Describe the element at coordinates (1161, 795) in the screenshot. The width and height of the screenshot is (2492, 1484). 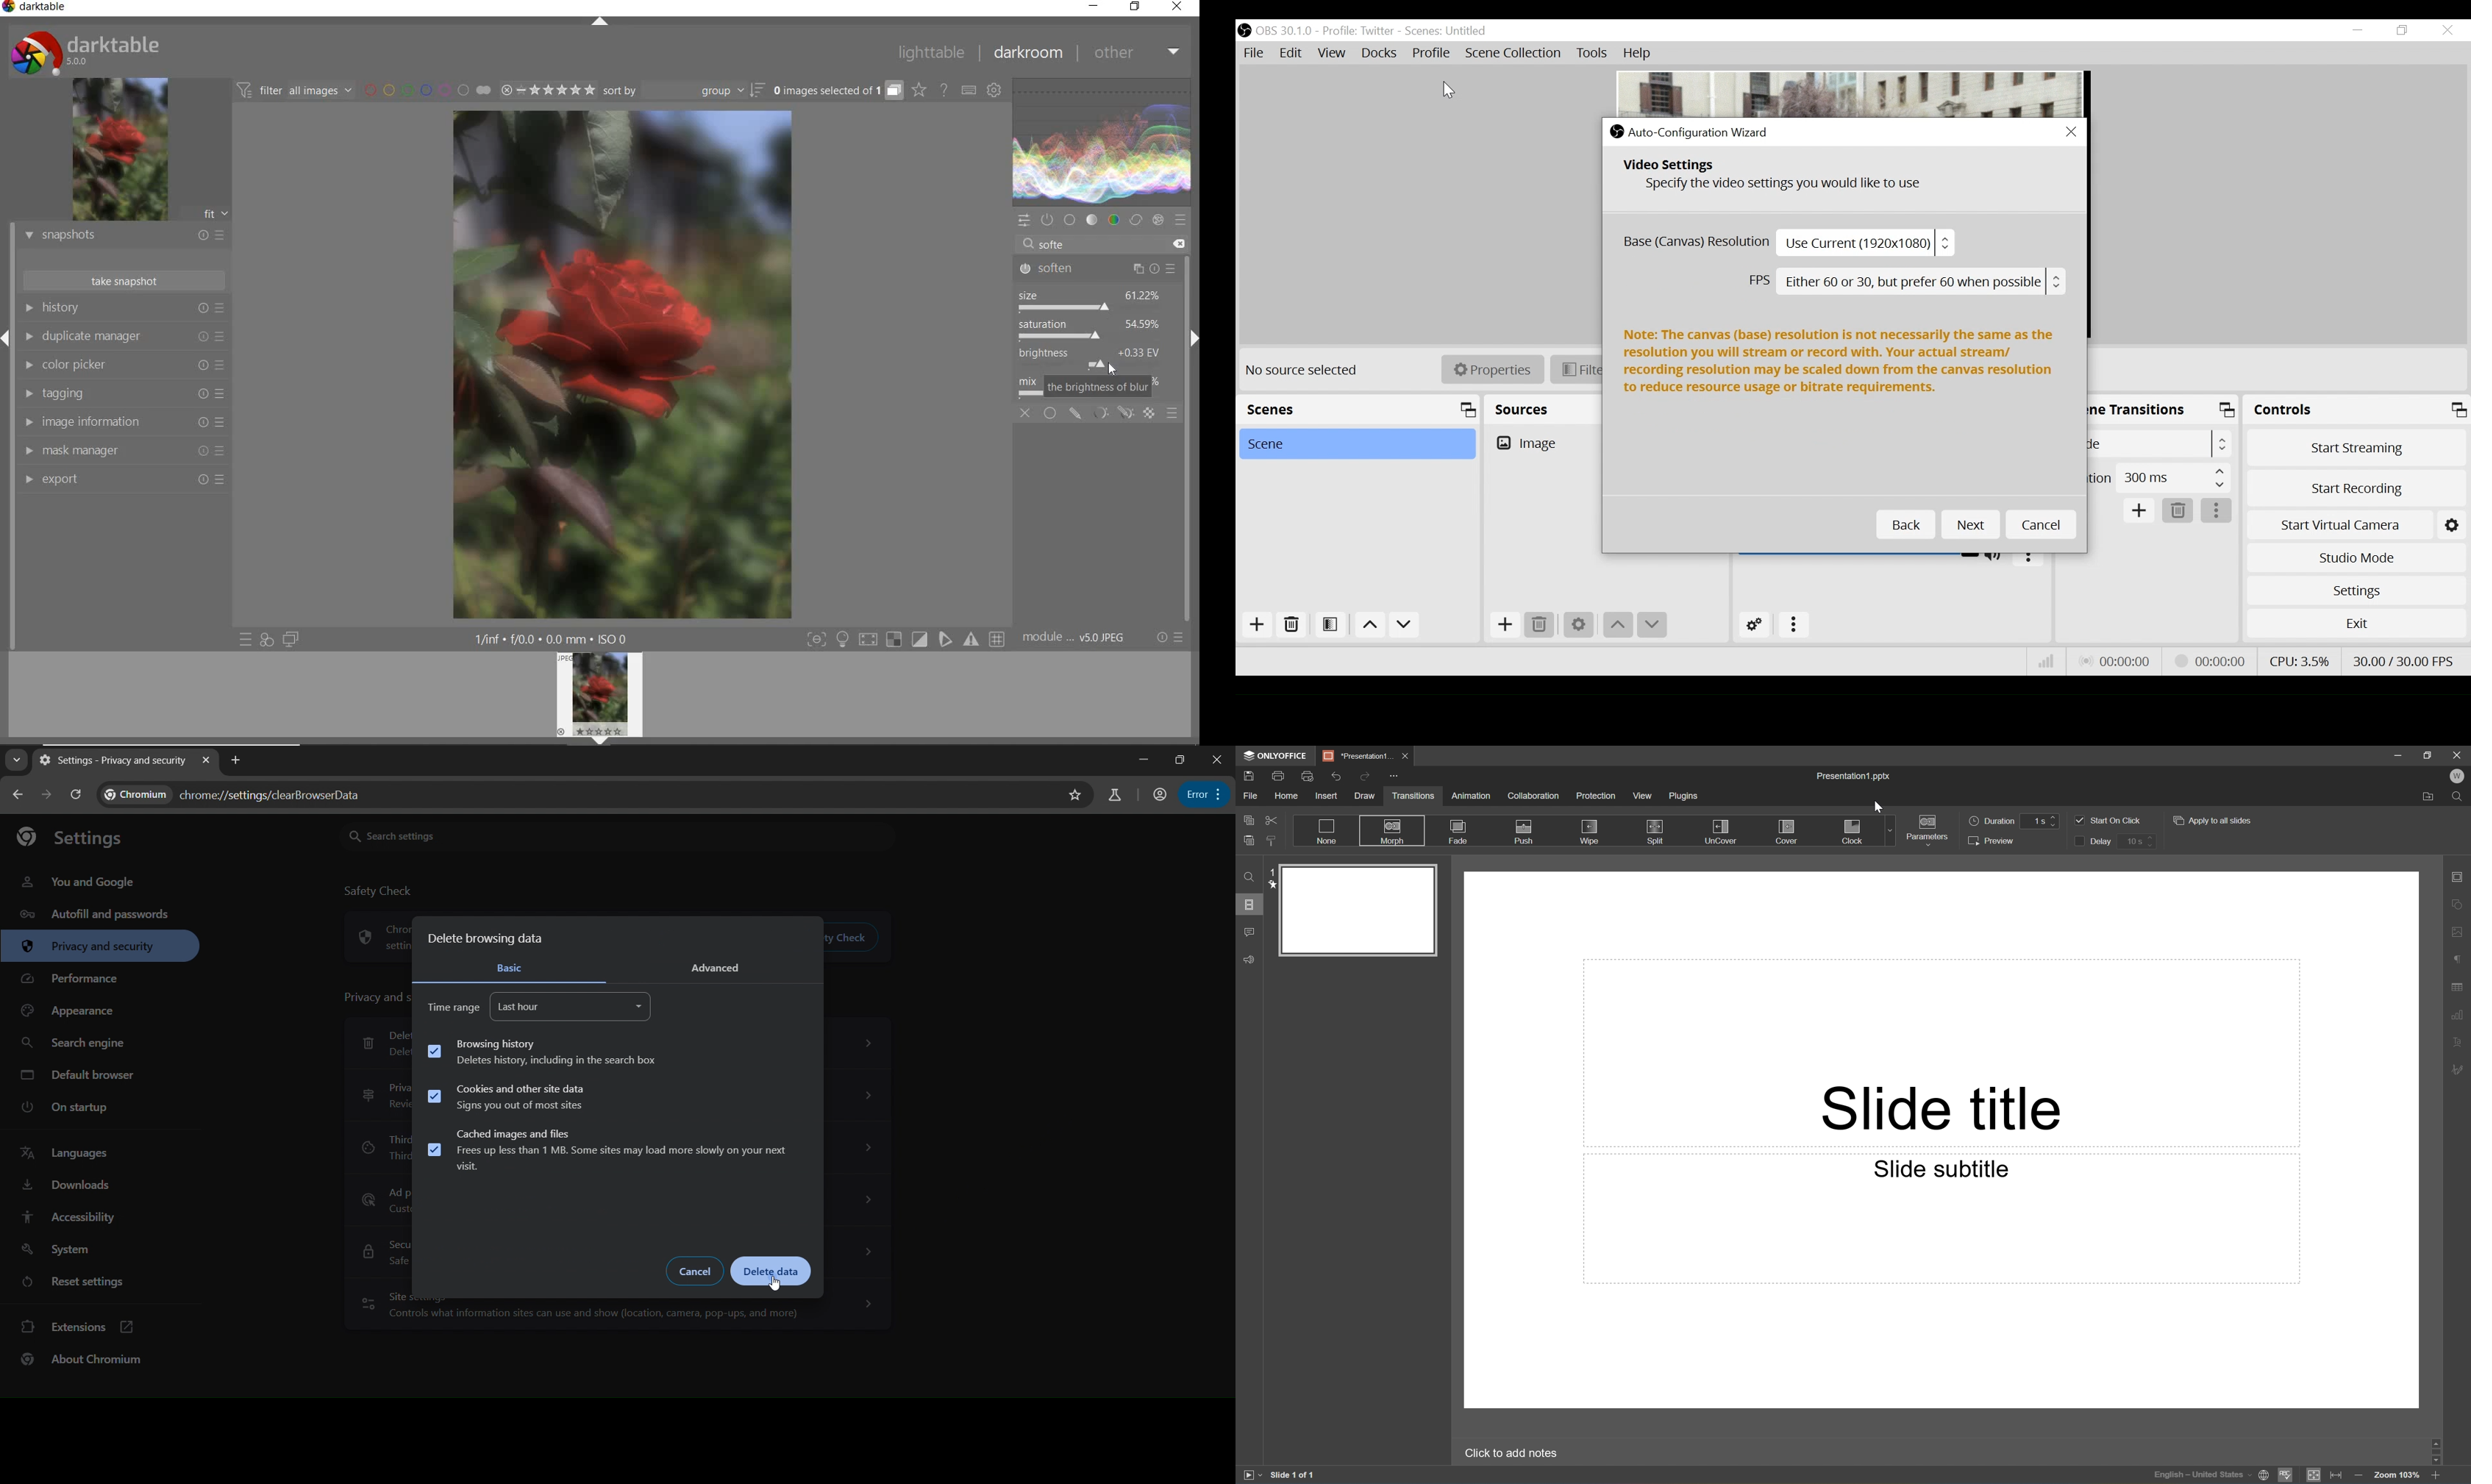
I see `accounts` at that location.